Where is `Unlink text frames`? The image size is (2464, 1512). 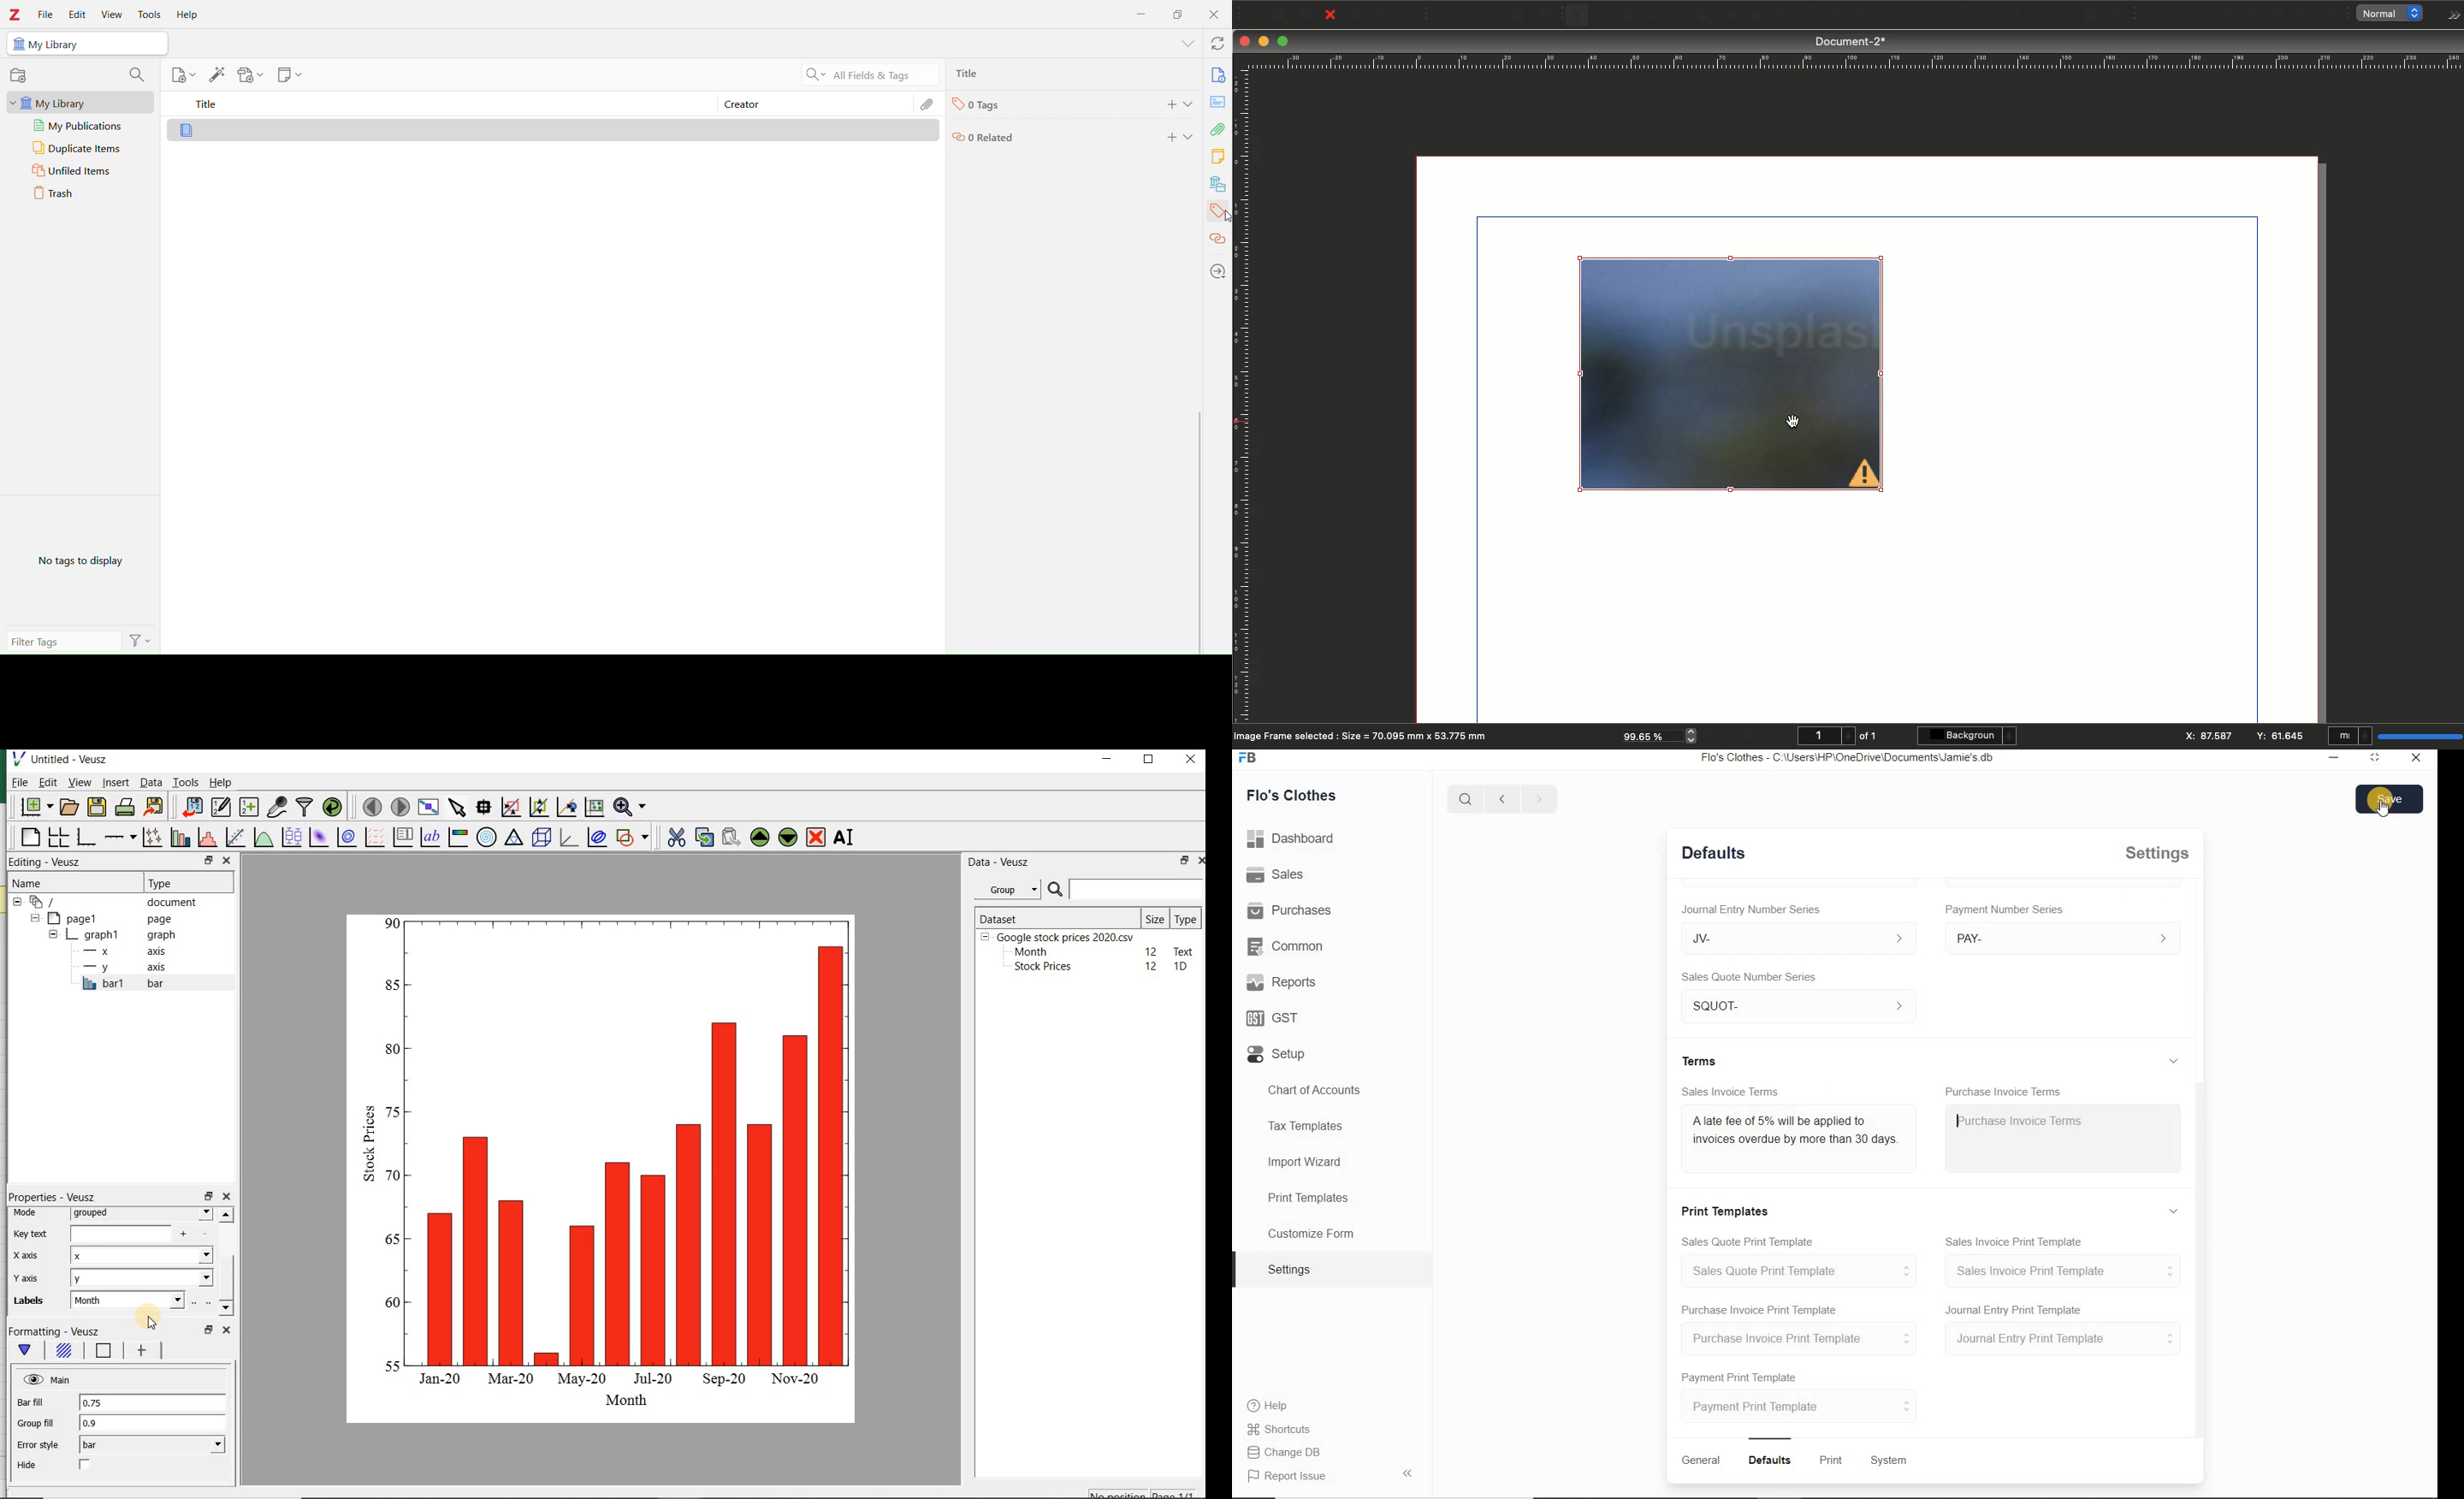
Unlink text frames is located at coordinates (2034, 15).